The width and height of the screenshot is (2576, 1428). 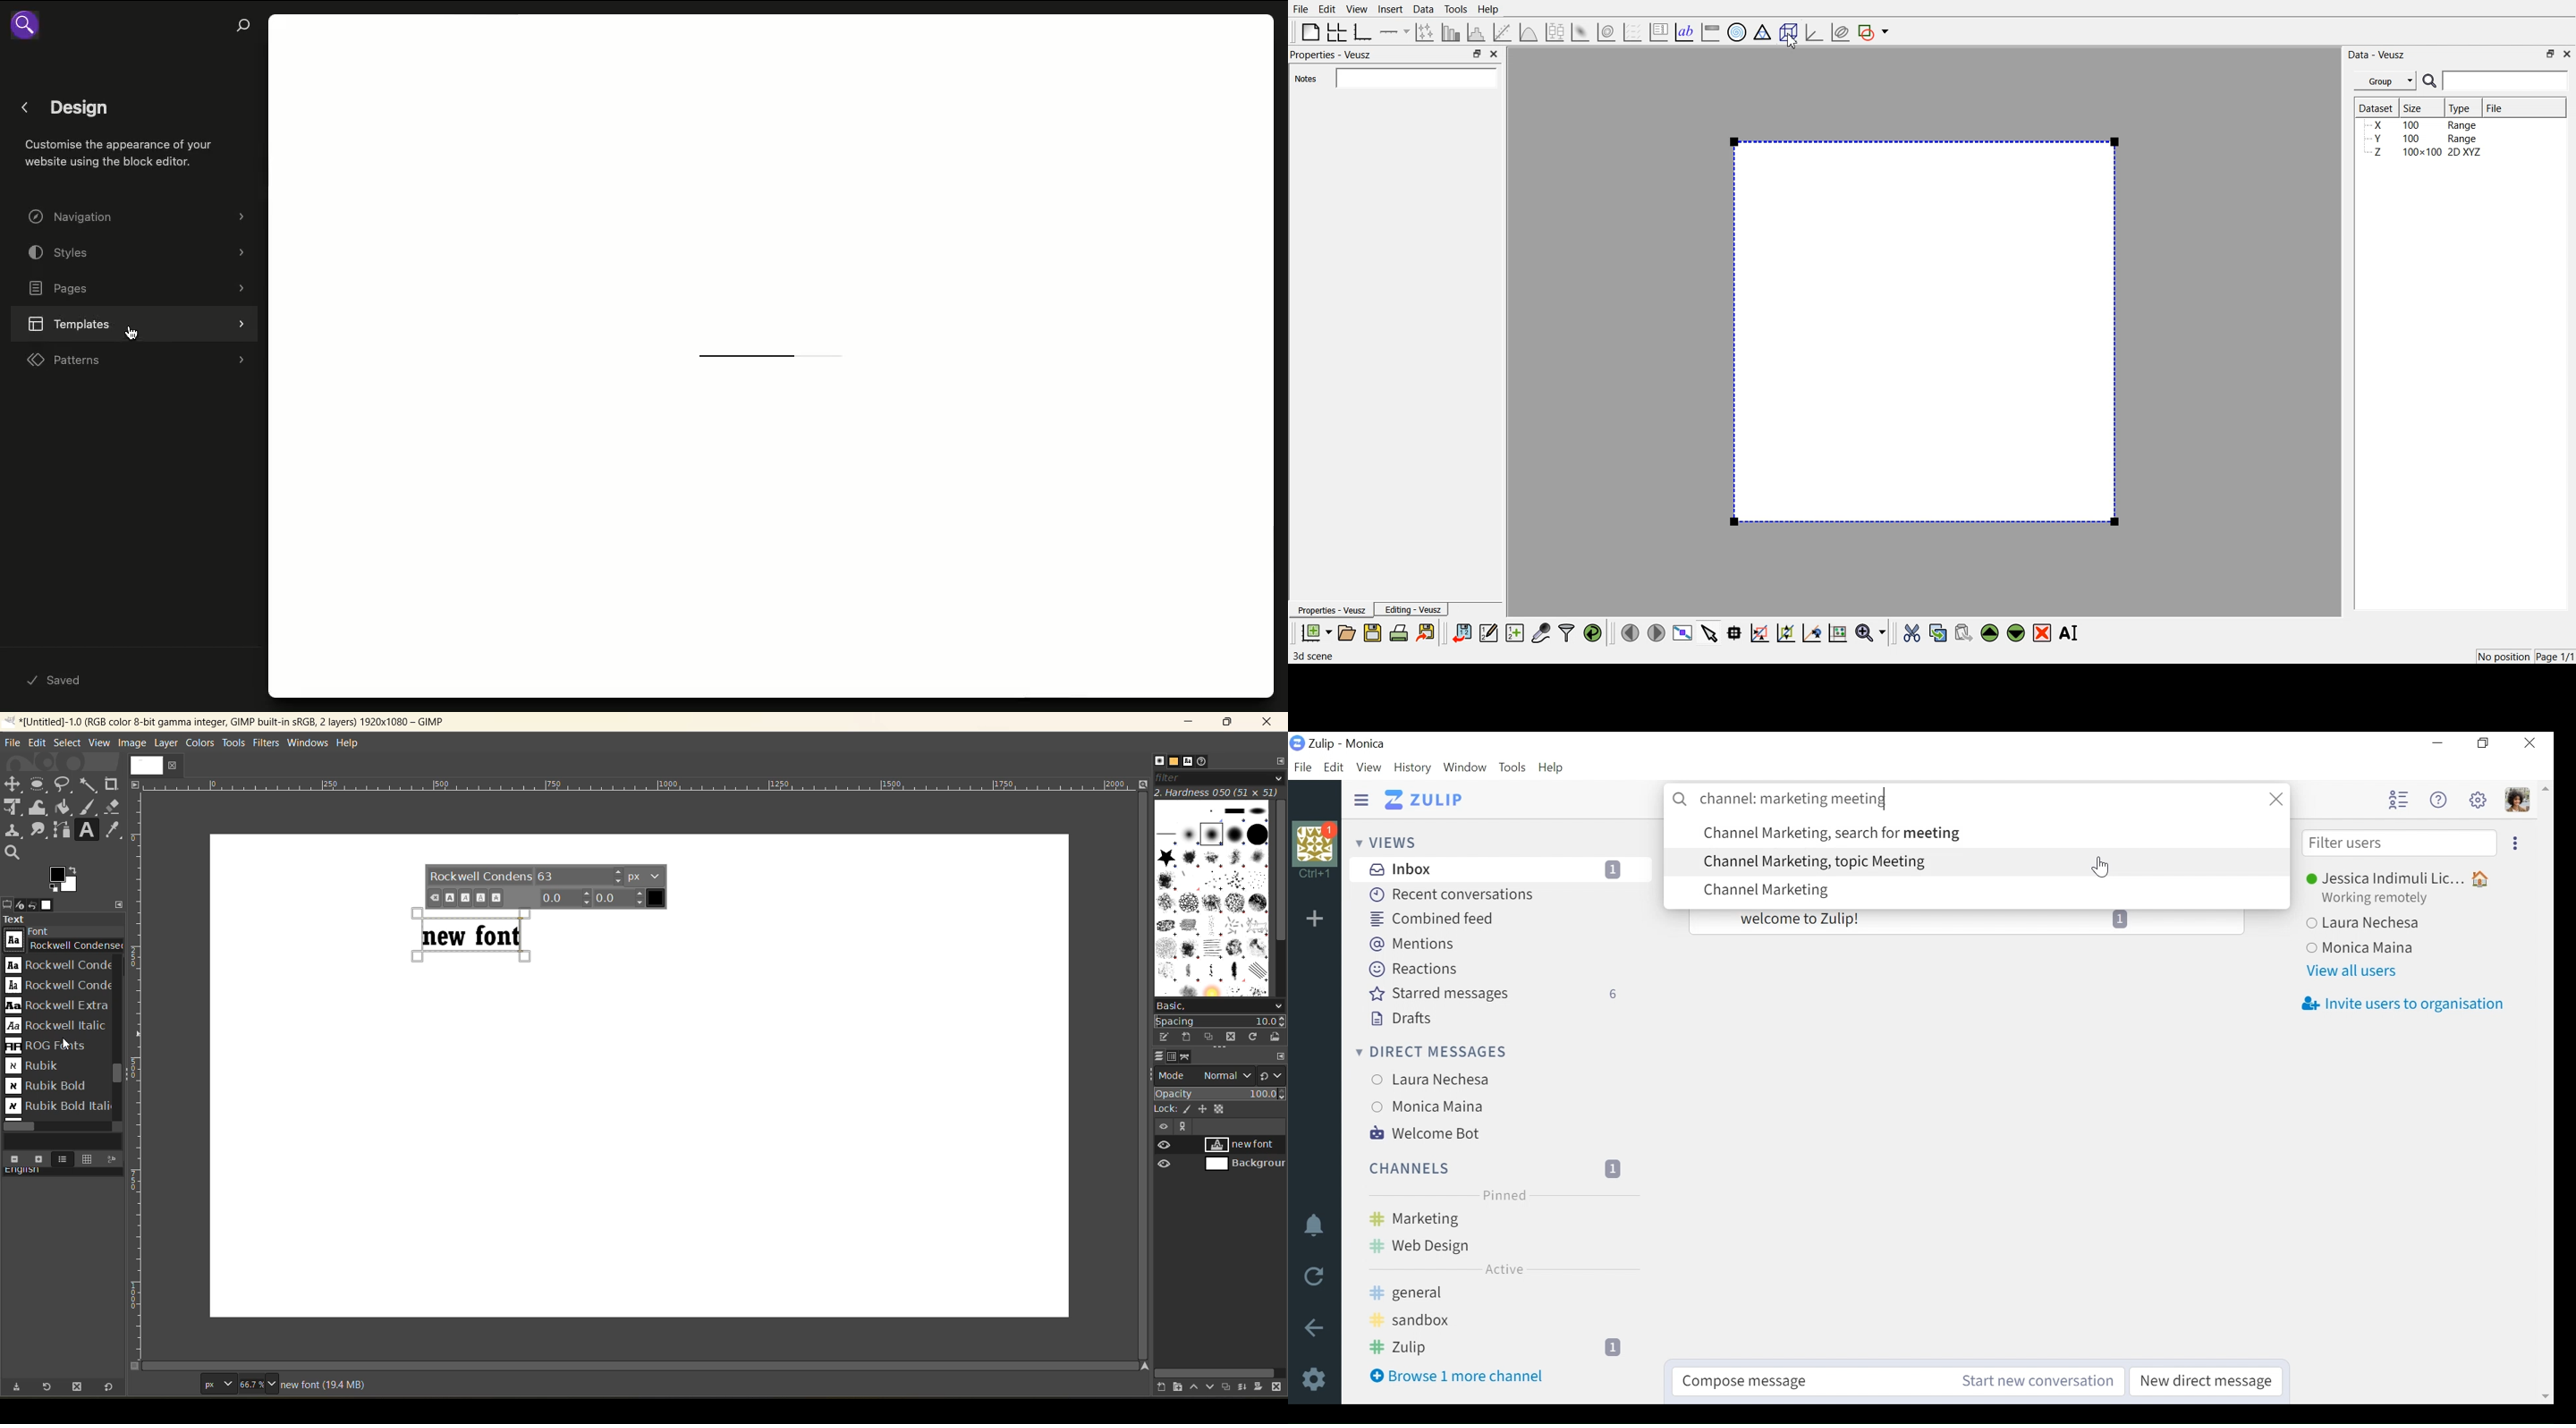 What do you see at coordinates (113, 1075) in the screenshot?
I see `vertical scroll bar` at bounding box center [113, 1075].